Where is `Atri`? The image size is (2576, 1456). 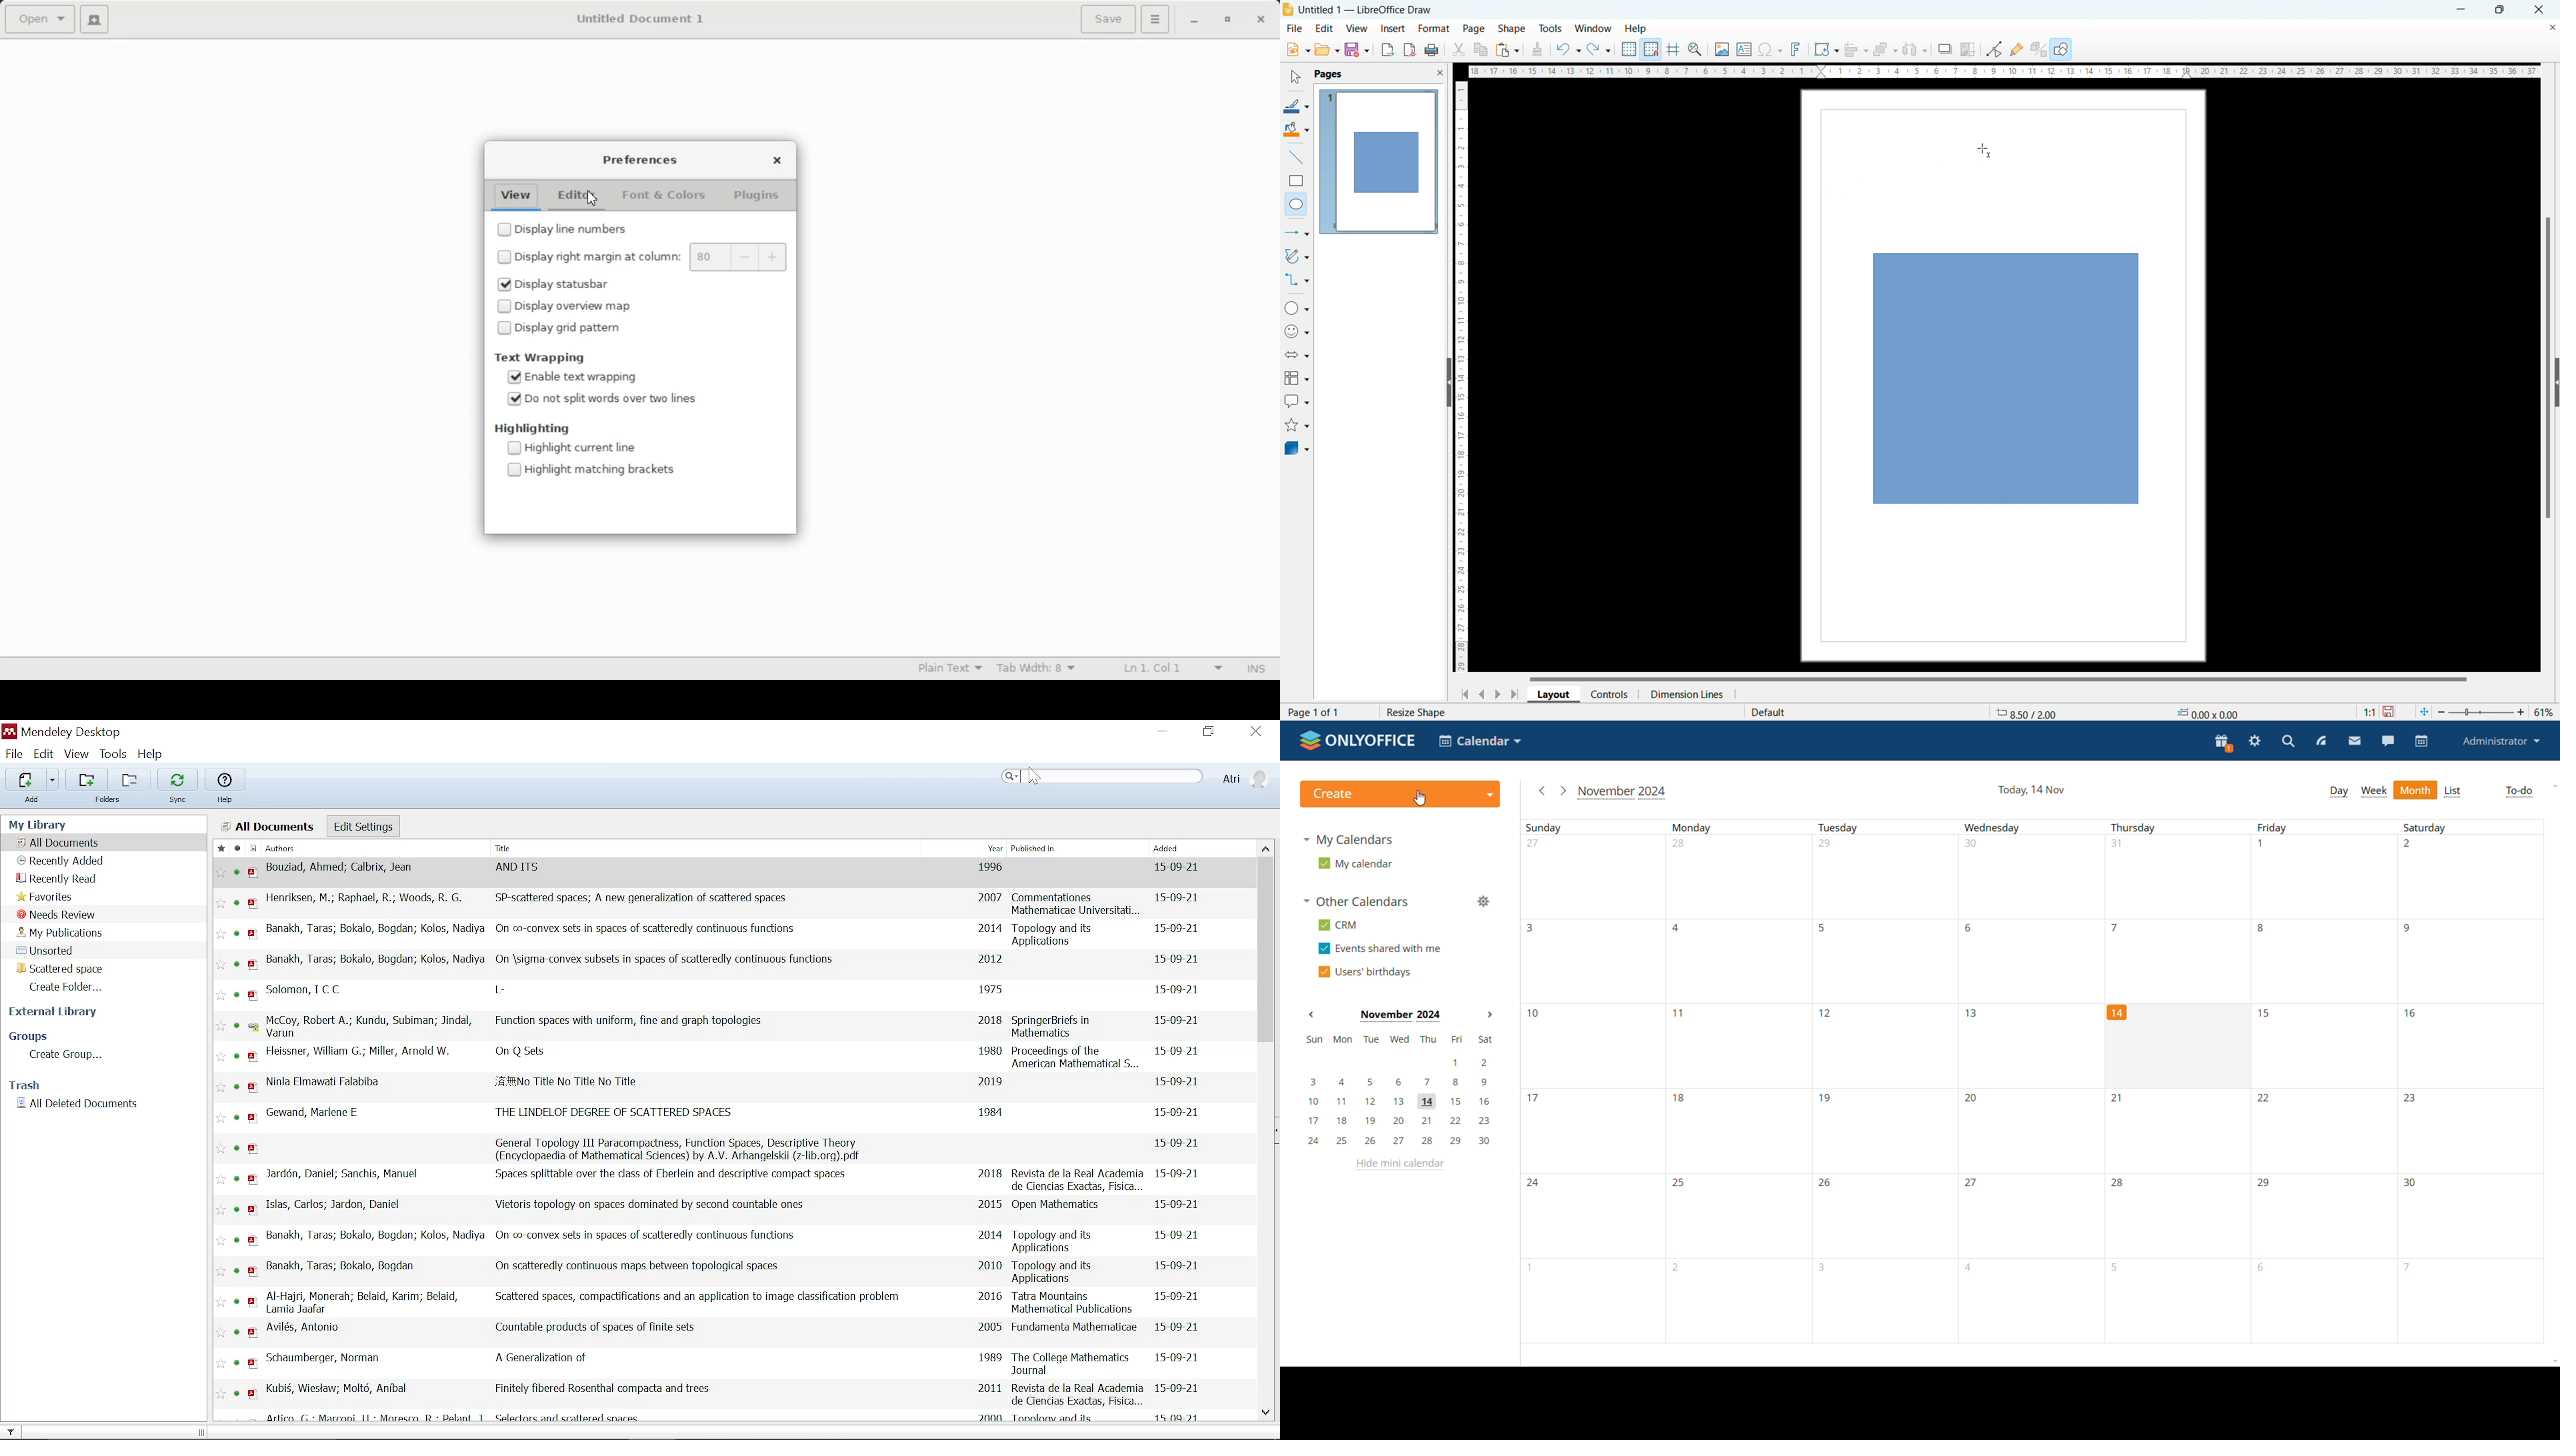
Atri is located at coordinates (1245, 777).